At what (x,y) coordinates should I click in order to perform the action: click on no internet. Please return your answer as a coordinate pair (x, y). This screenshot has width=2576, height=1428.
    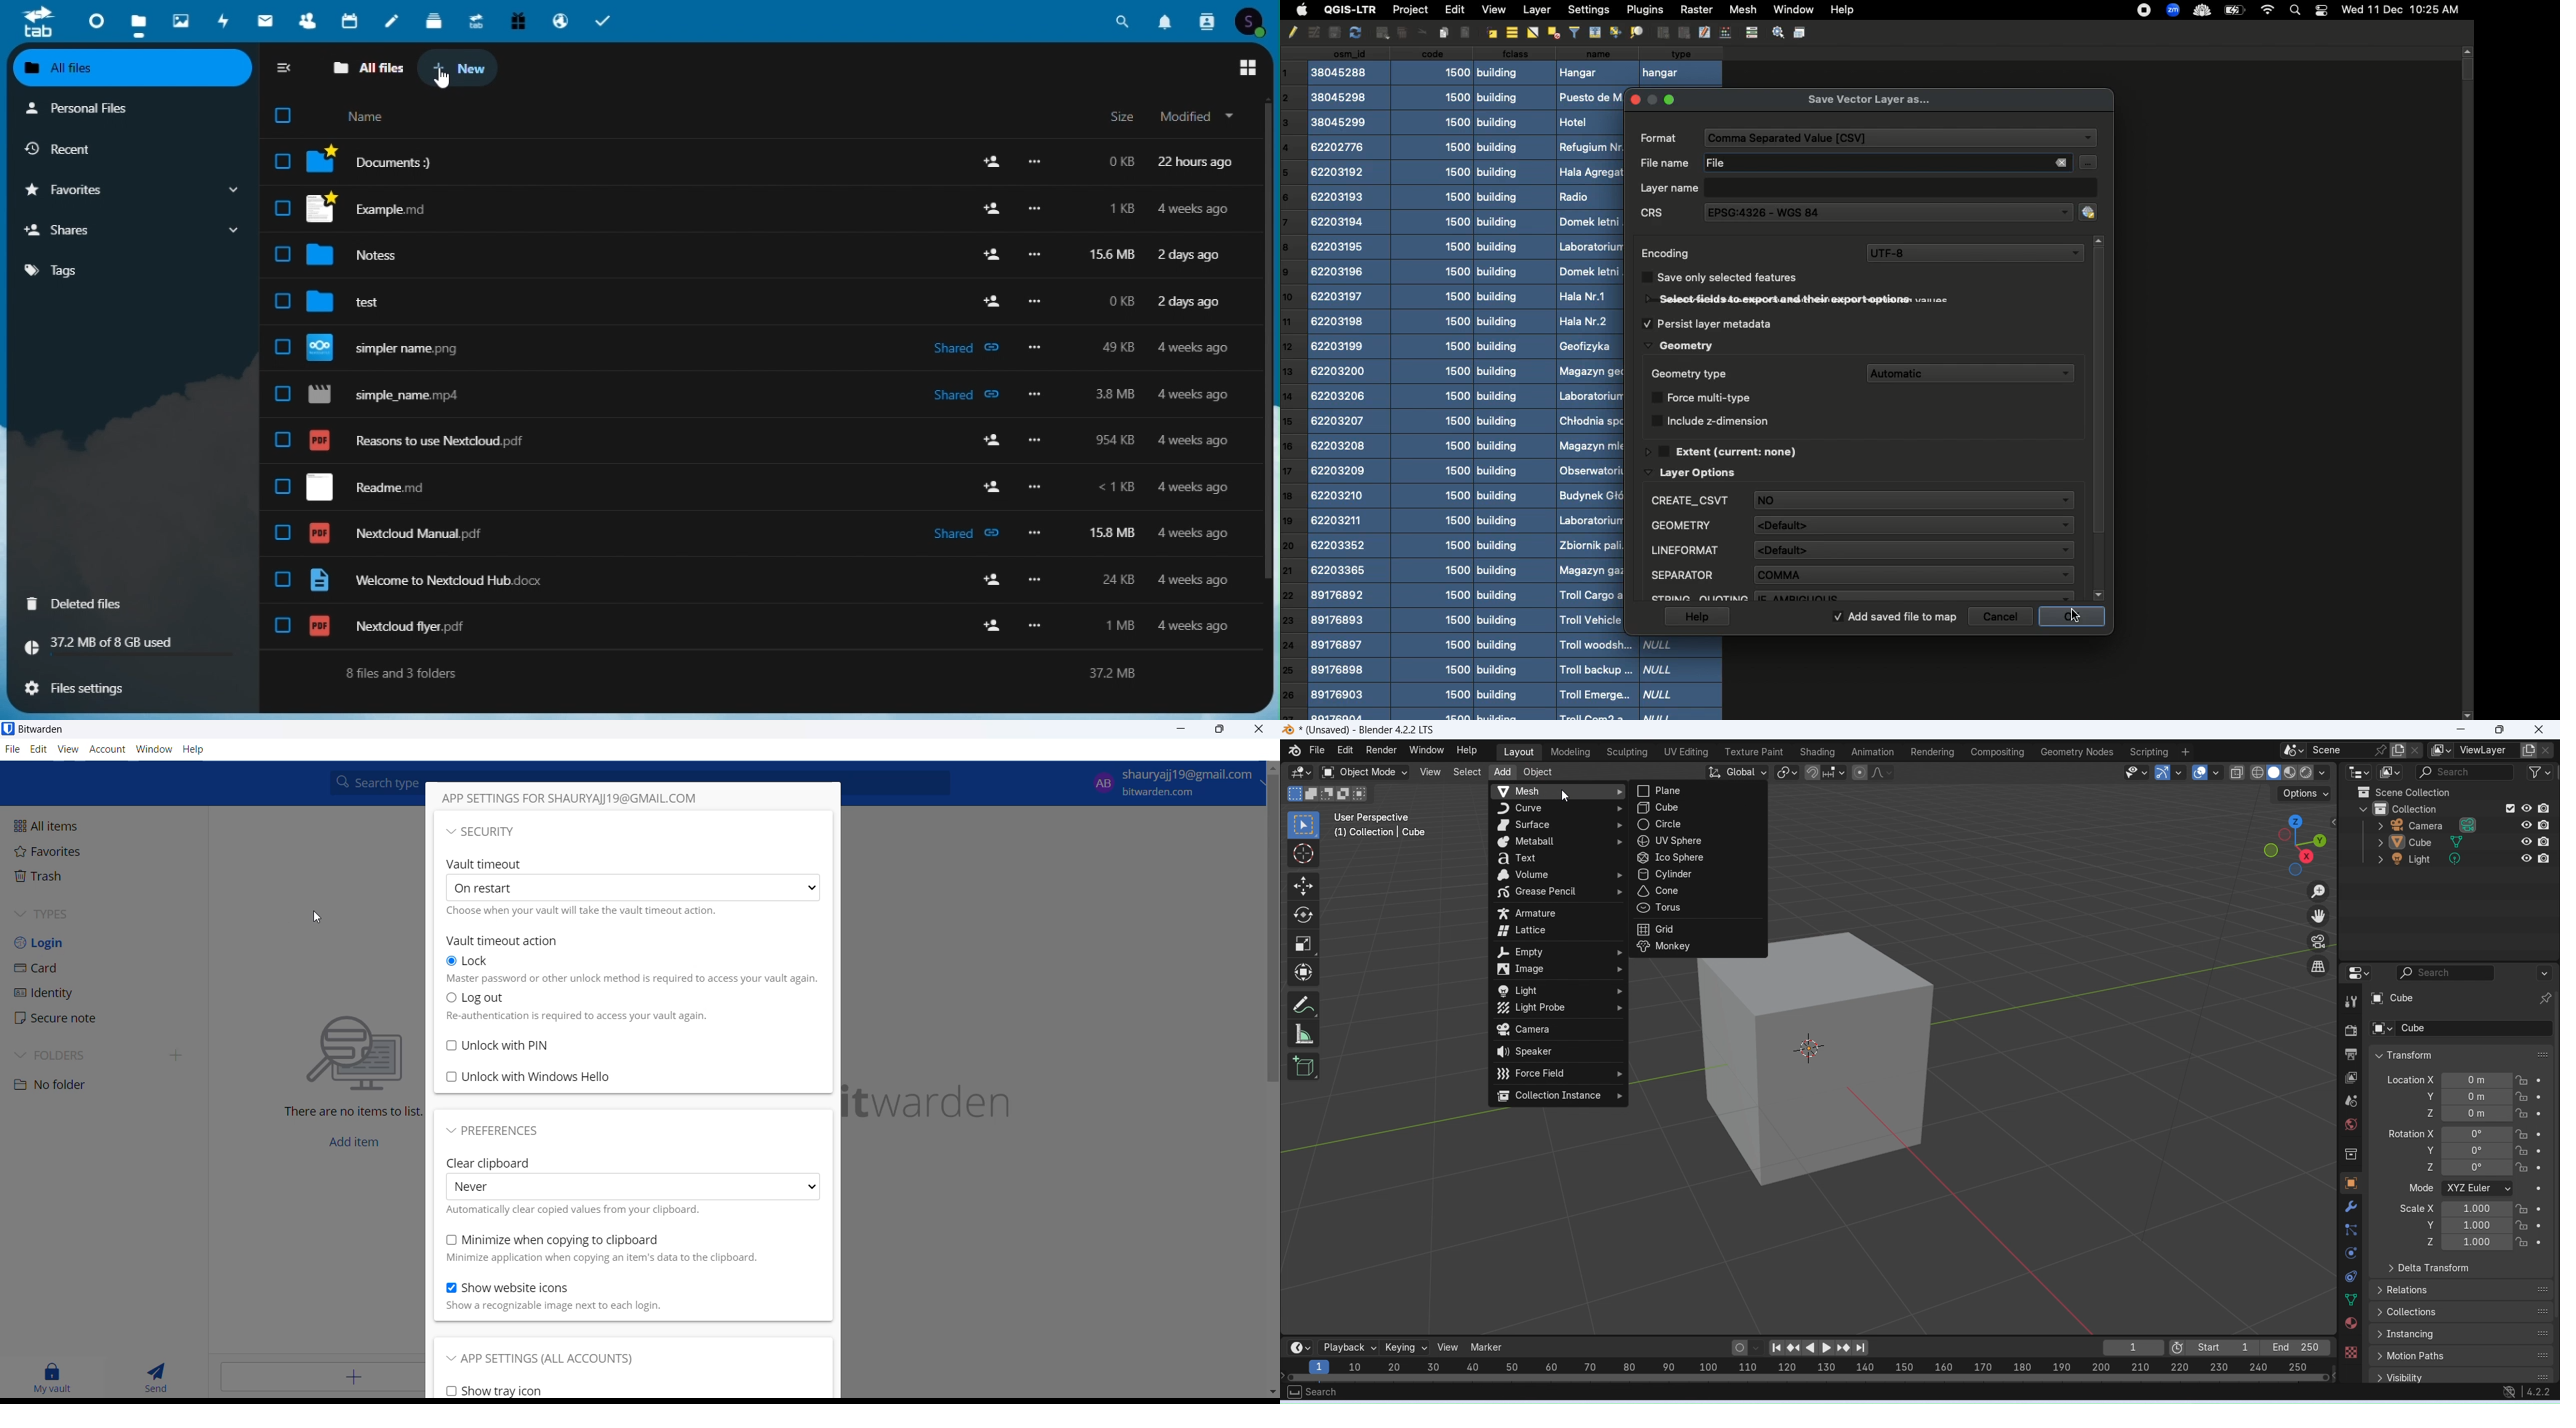
    Looking at the image, I should click on (2509, 1393).